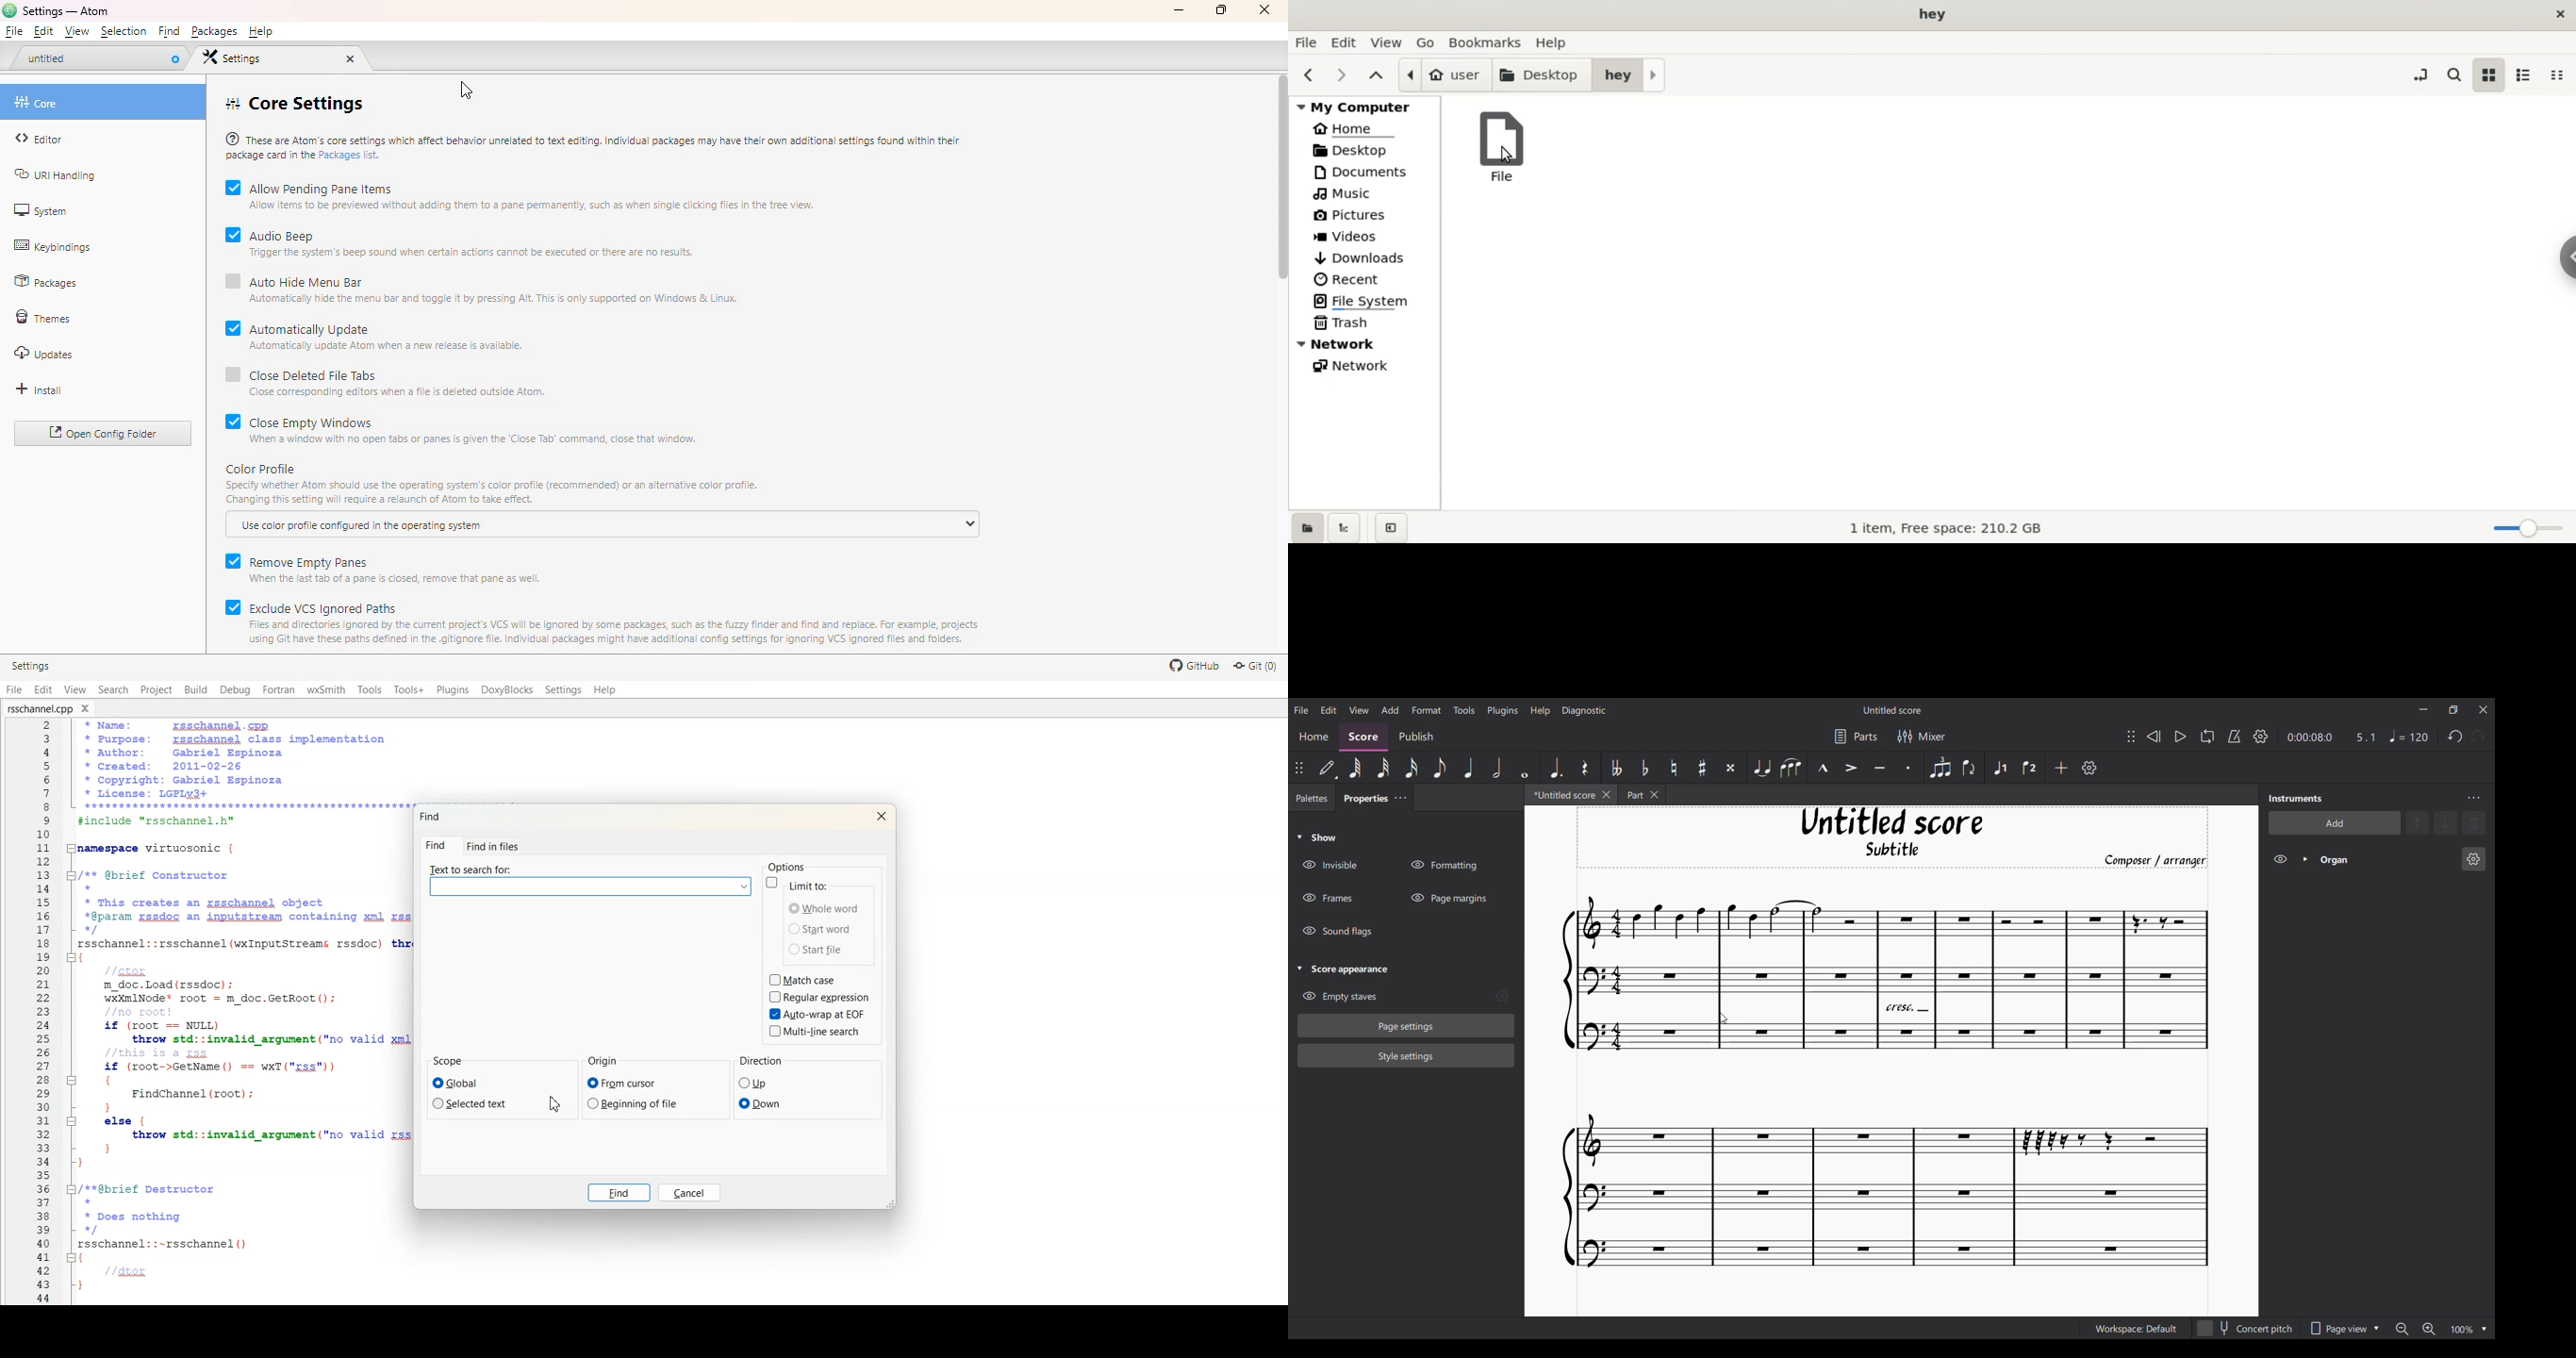 Image resolution: width=2576 pixels, height=1372 pixels. Describe the element at coordinates (56, 175) in the screenshot. I see `URI handling` at that location.